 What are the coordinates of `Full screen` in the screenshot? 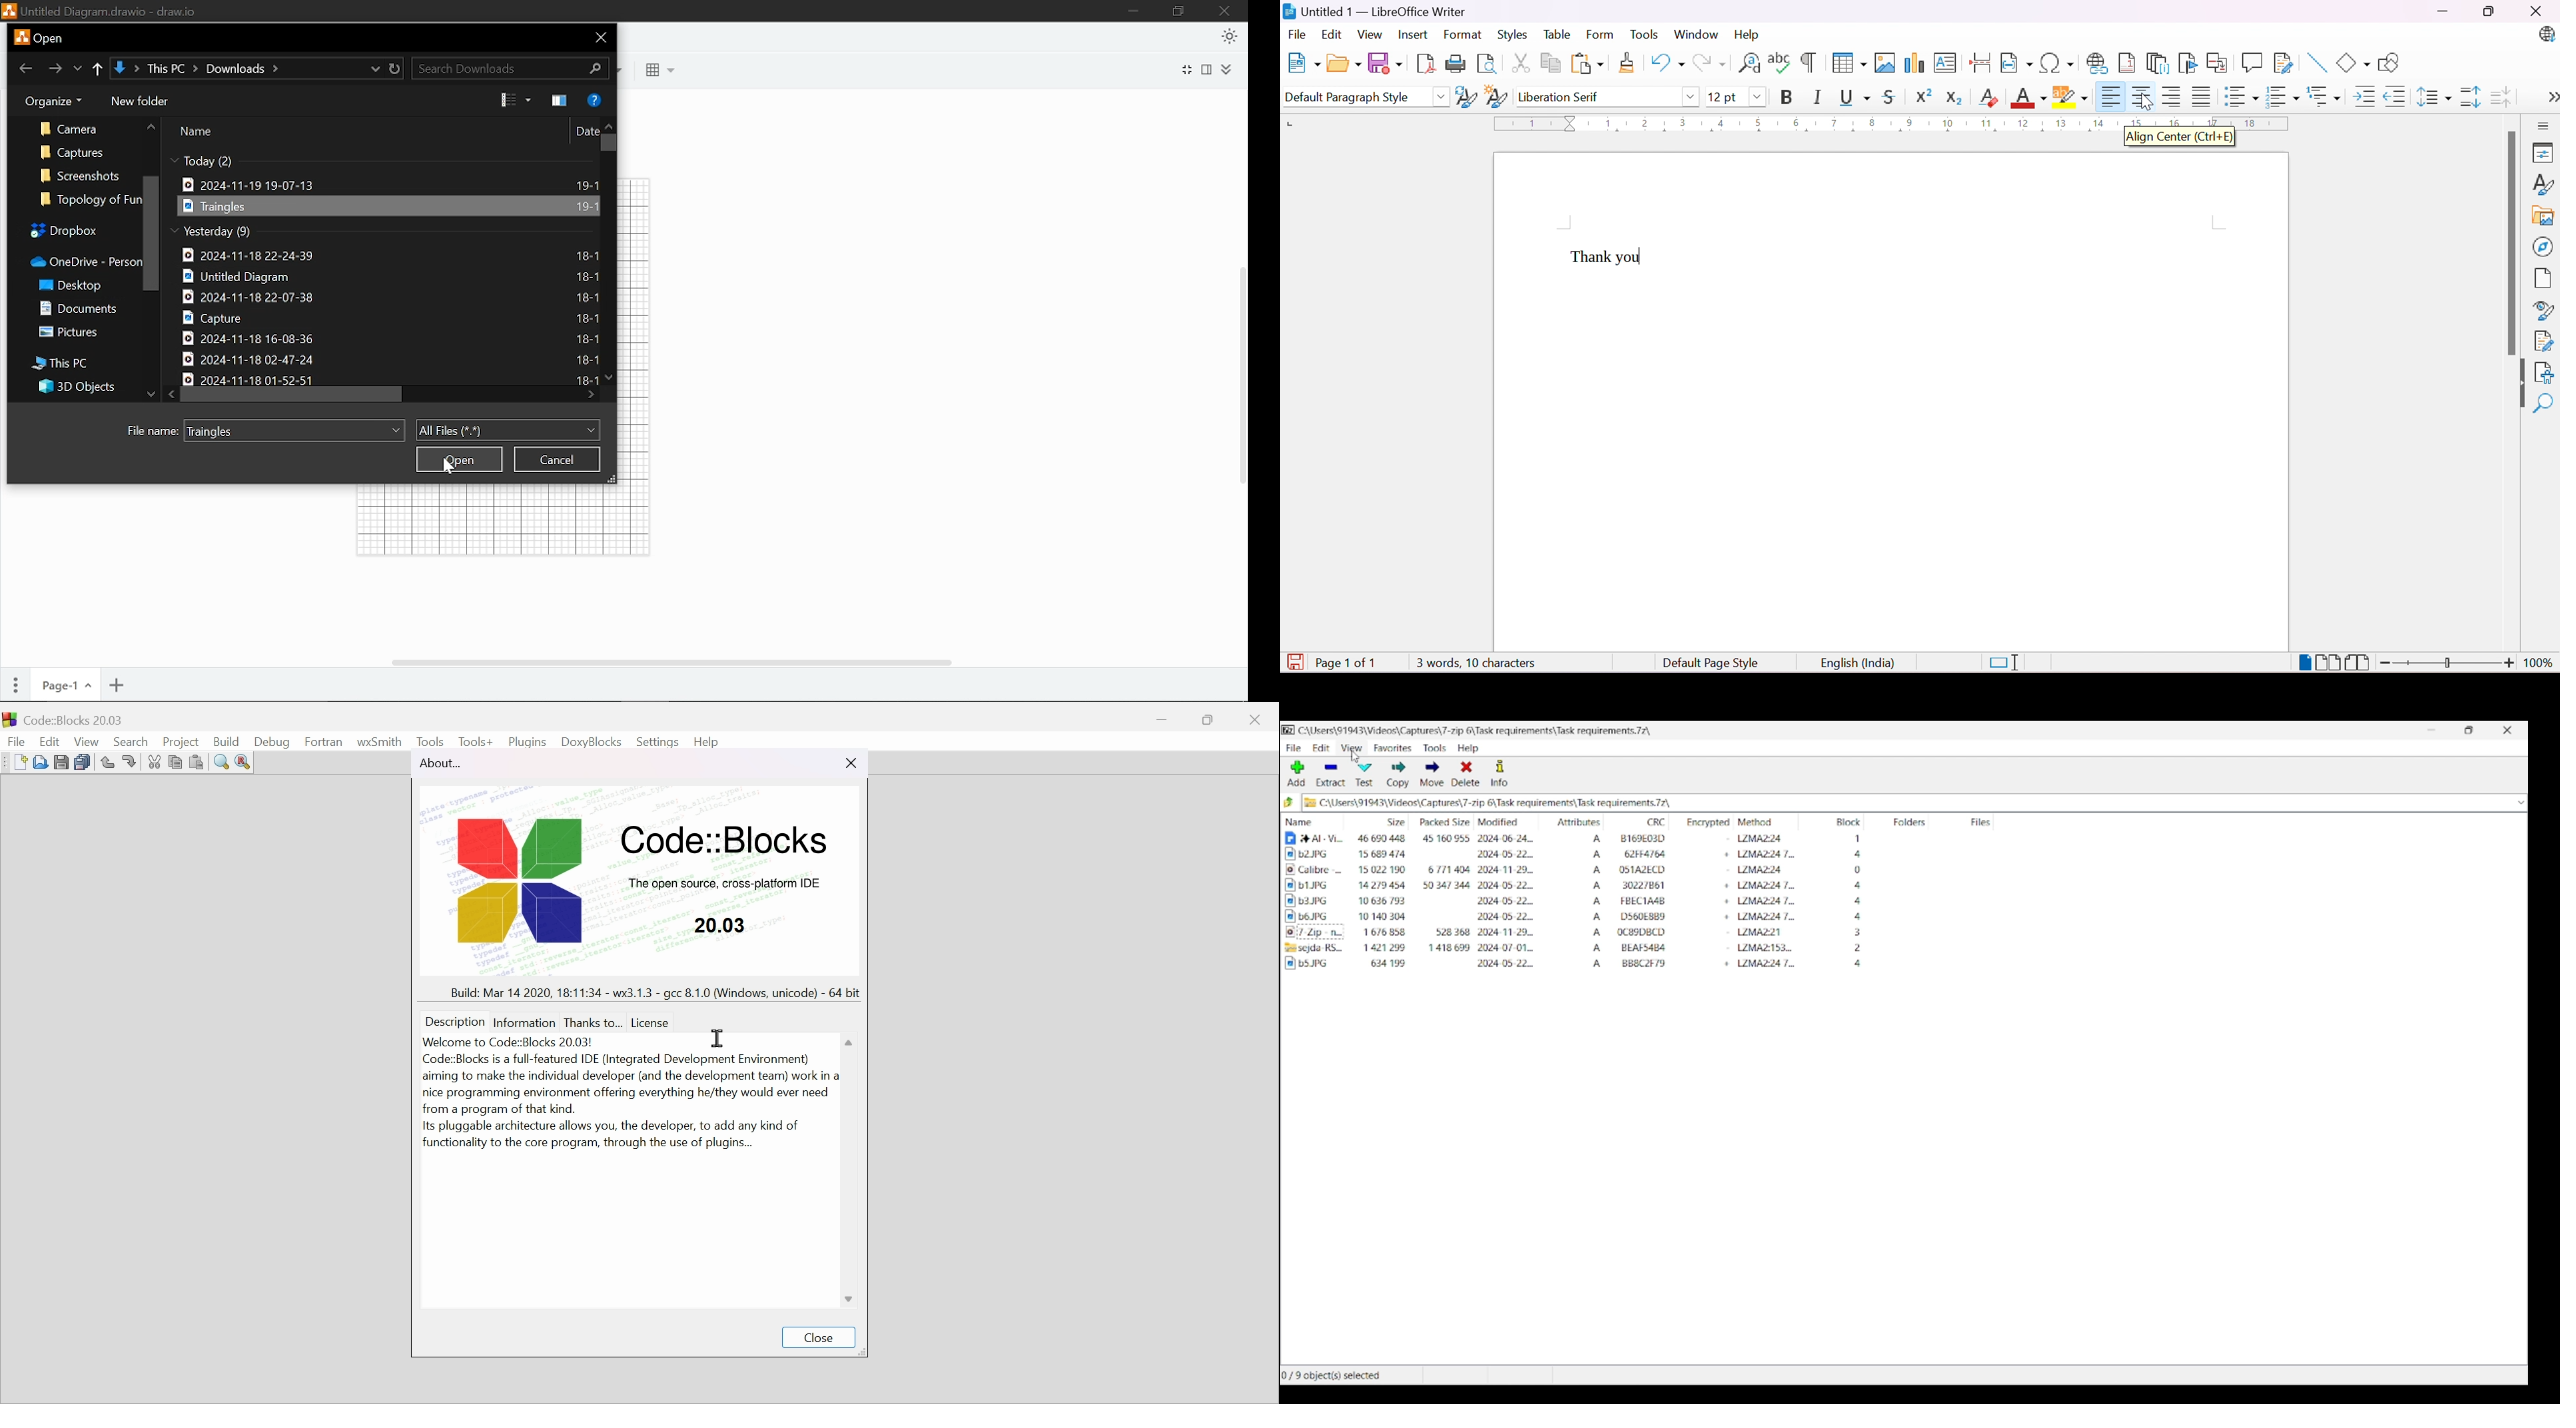 It's located at (1186, 71).